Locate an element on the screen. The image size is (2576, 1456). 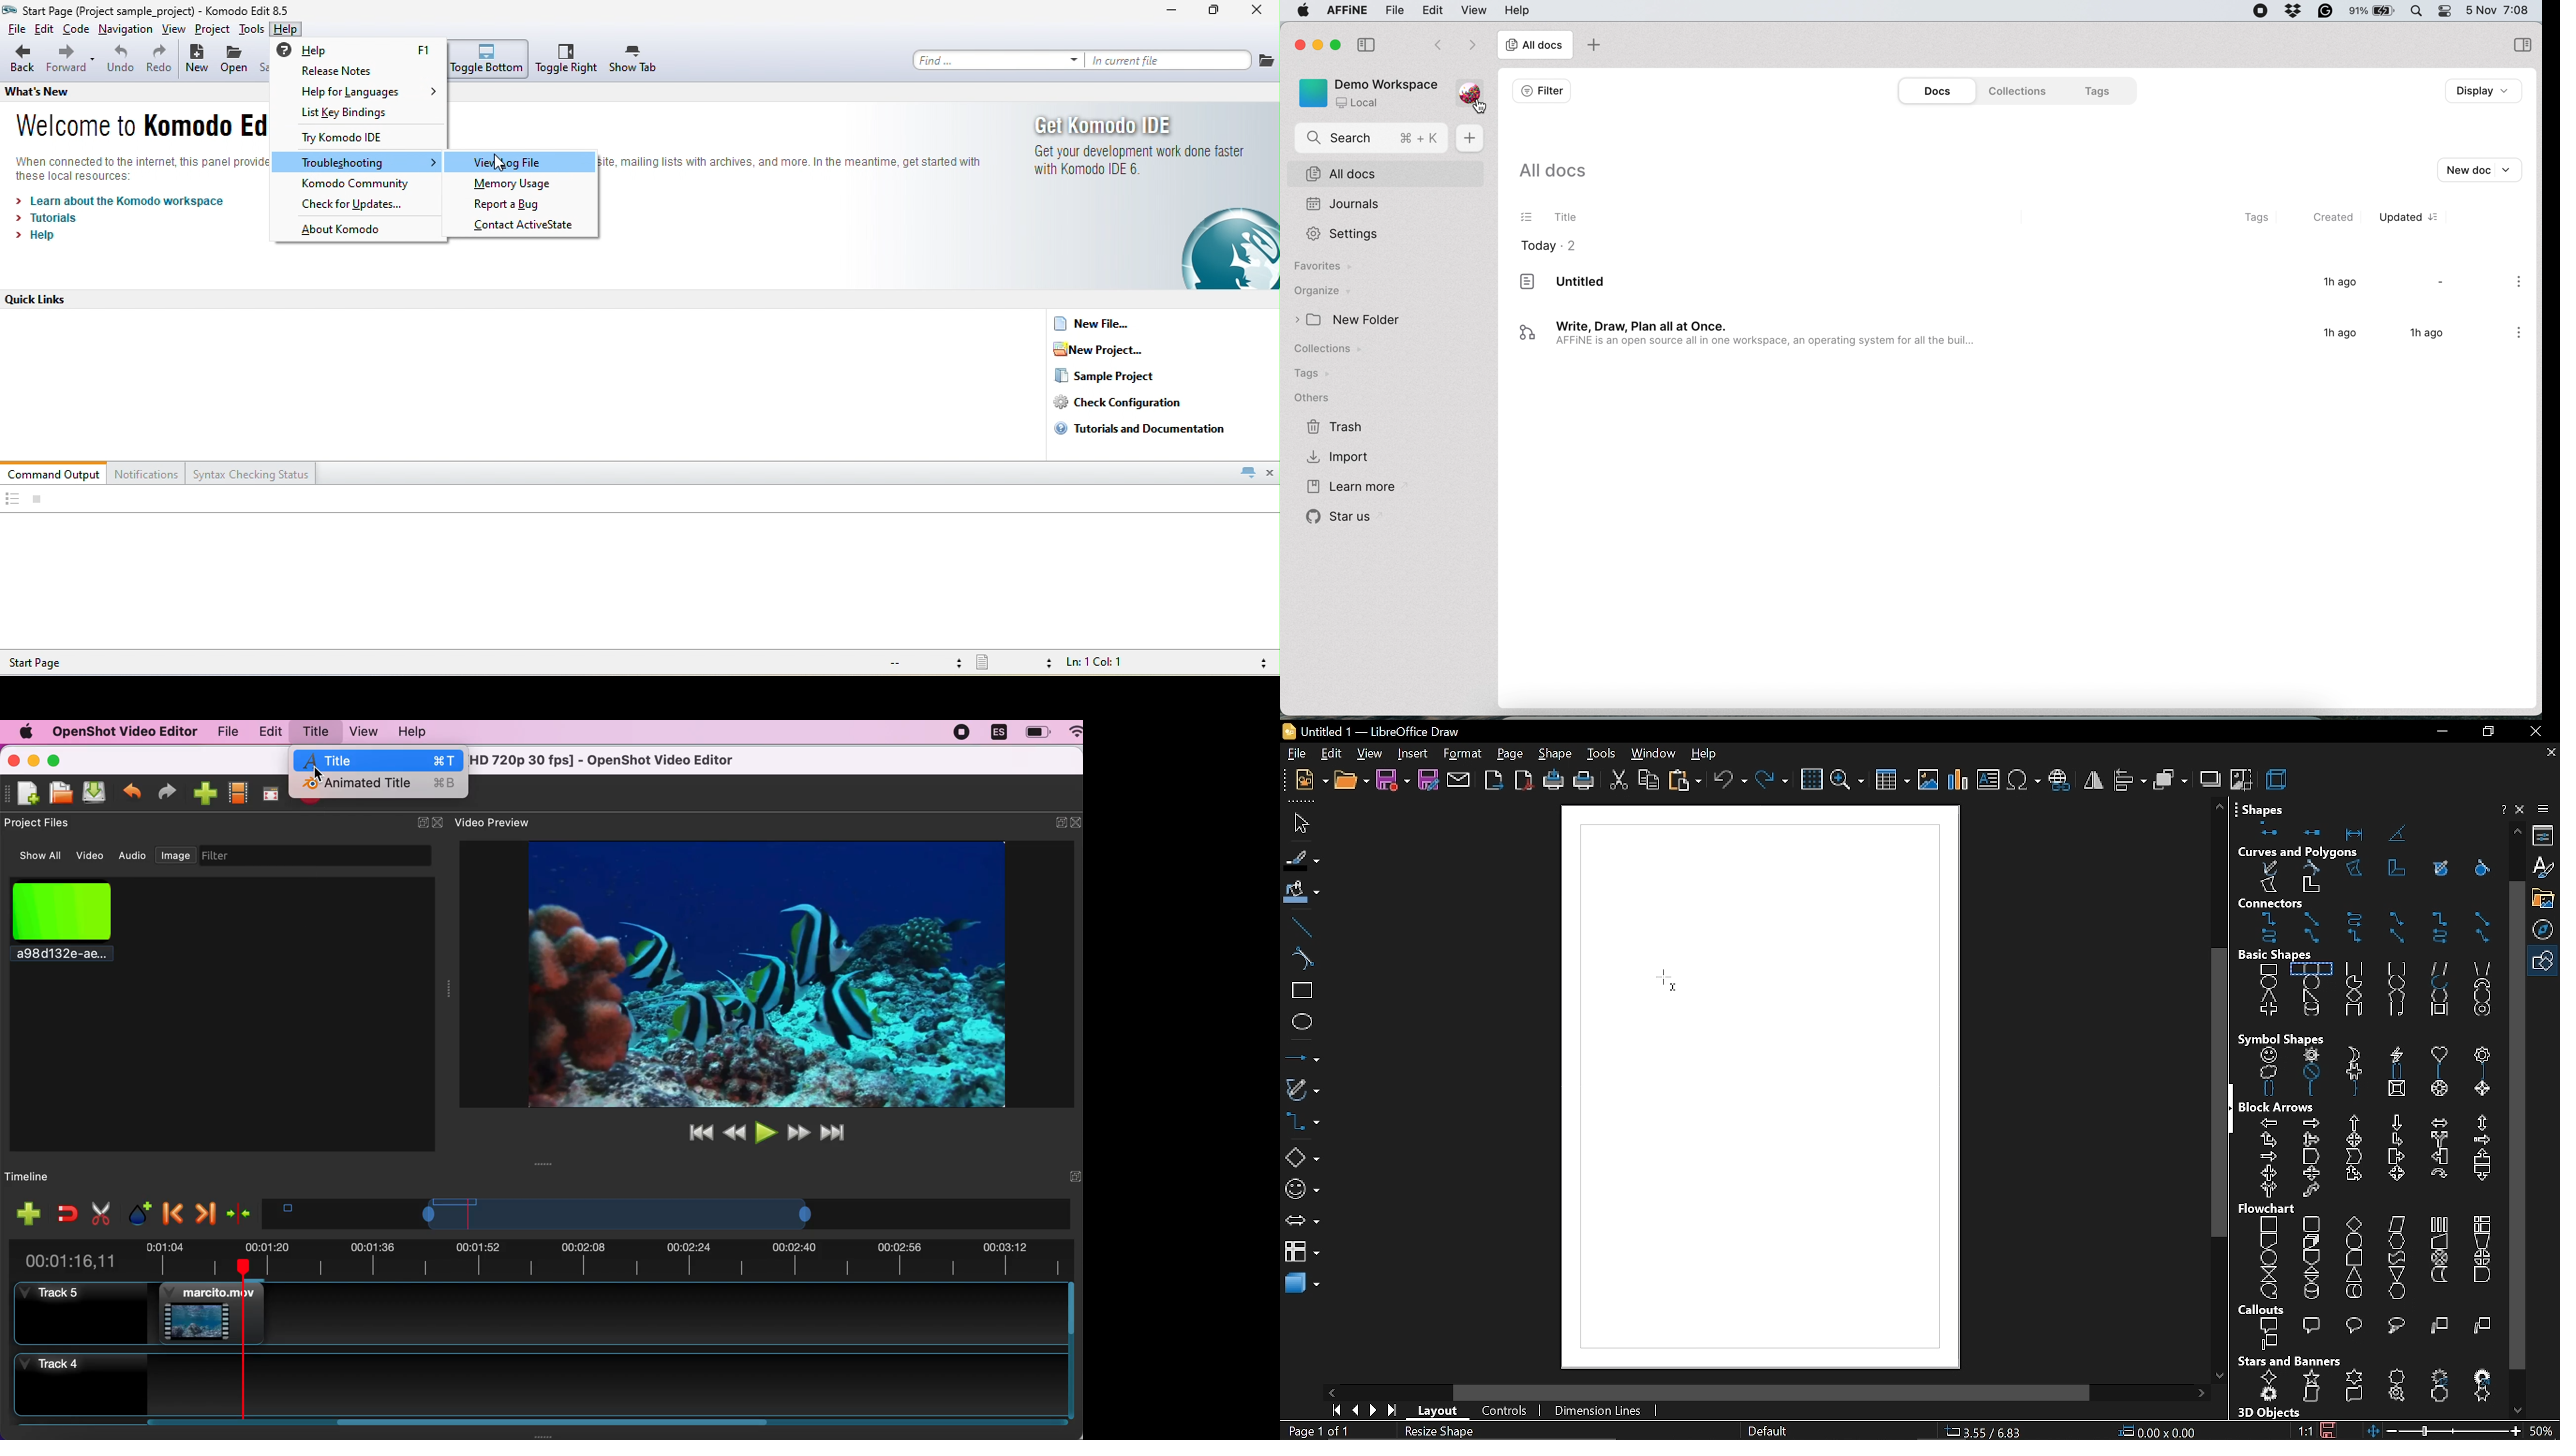
learn about the komodo workspace is located at coordinates (123, 201).